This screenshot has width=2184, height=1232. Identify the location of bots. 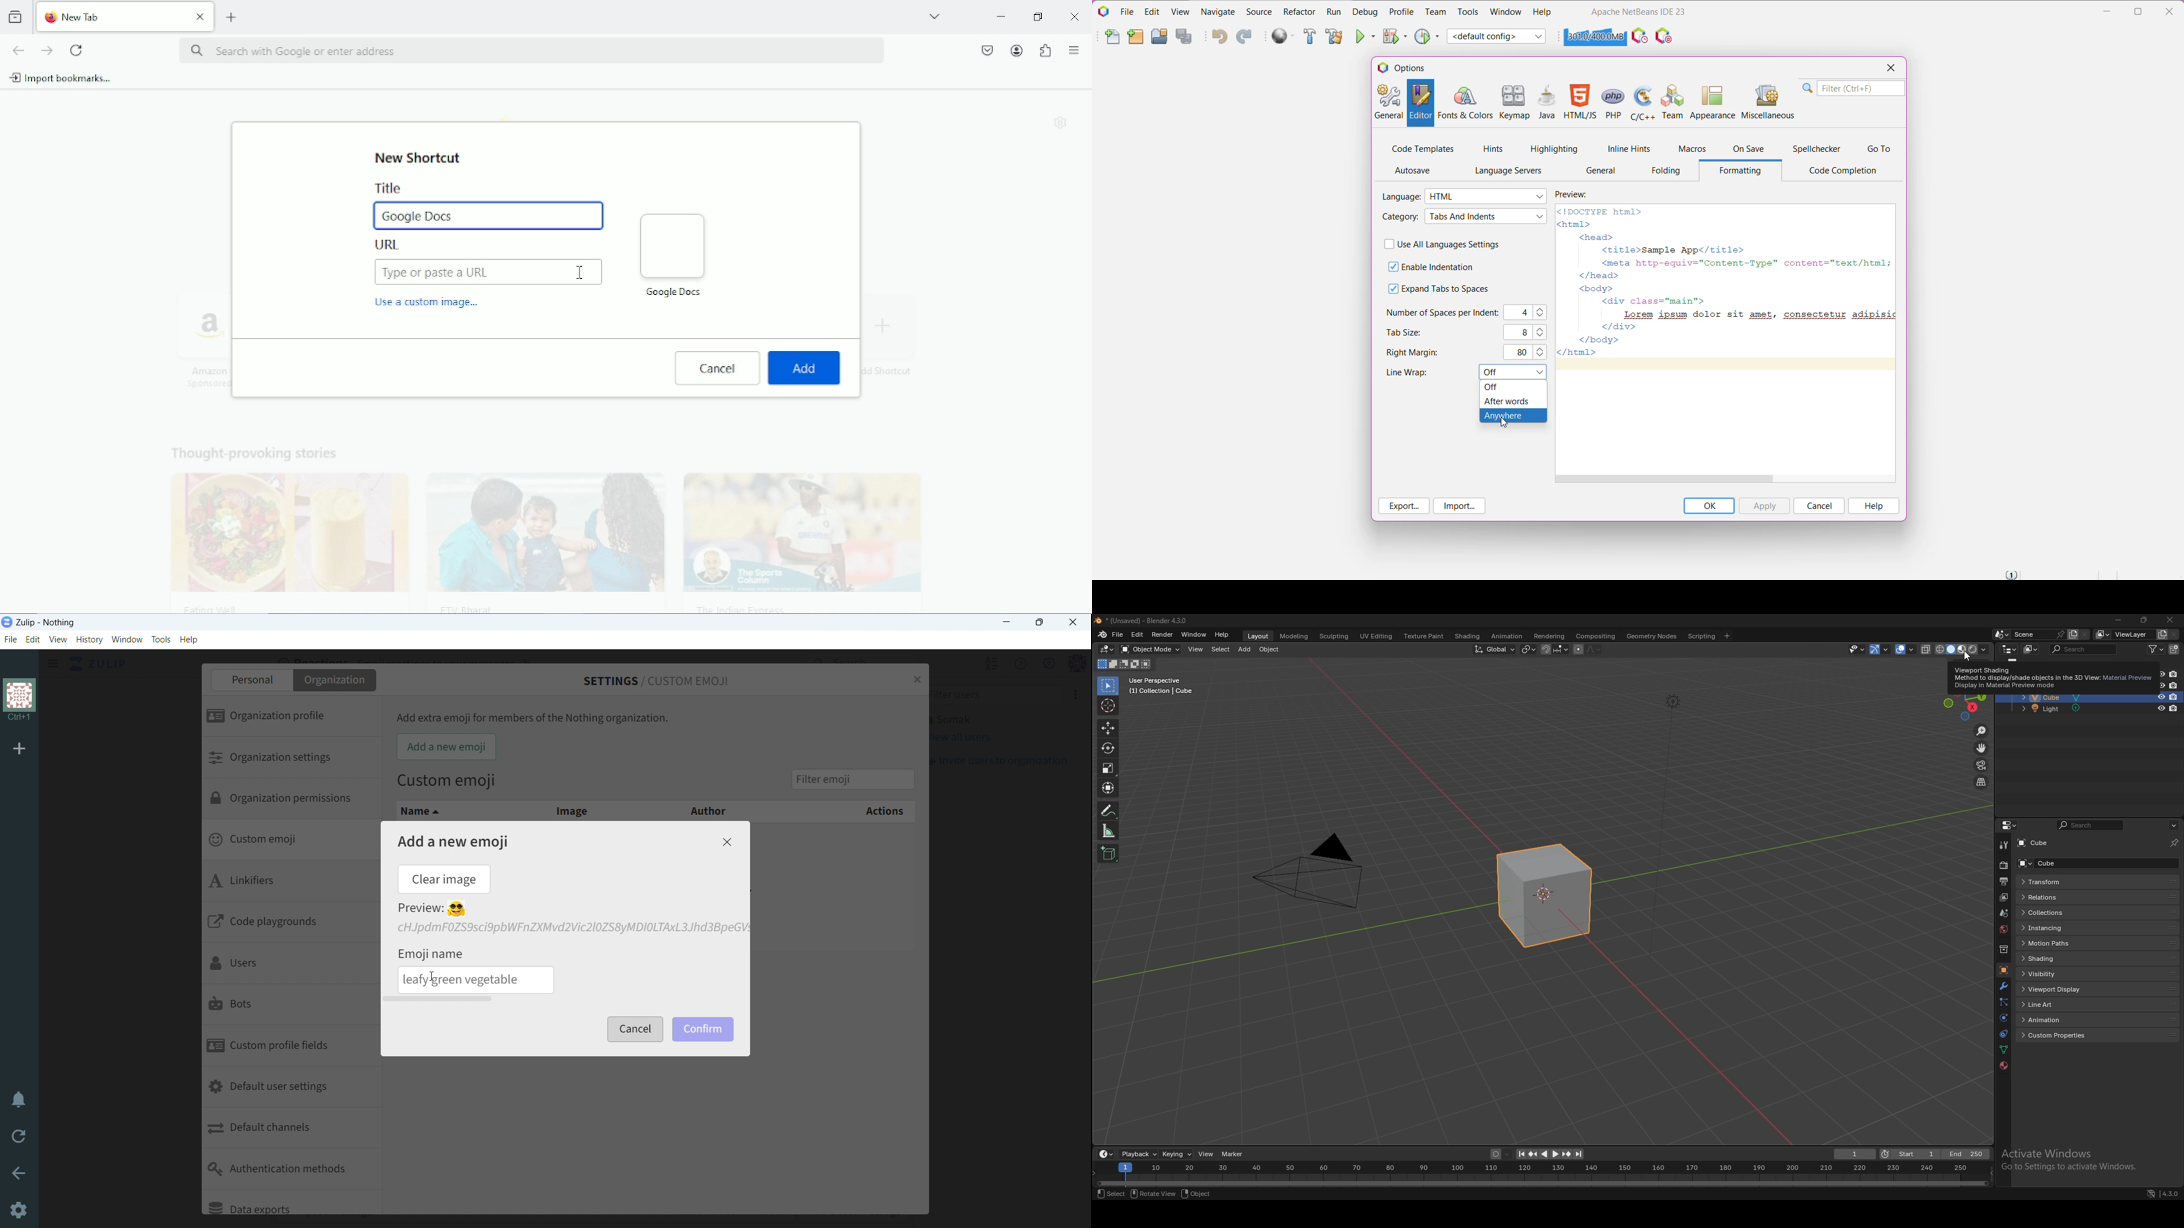
(289, 1006).